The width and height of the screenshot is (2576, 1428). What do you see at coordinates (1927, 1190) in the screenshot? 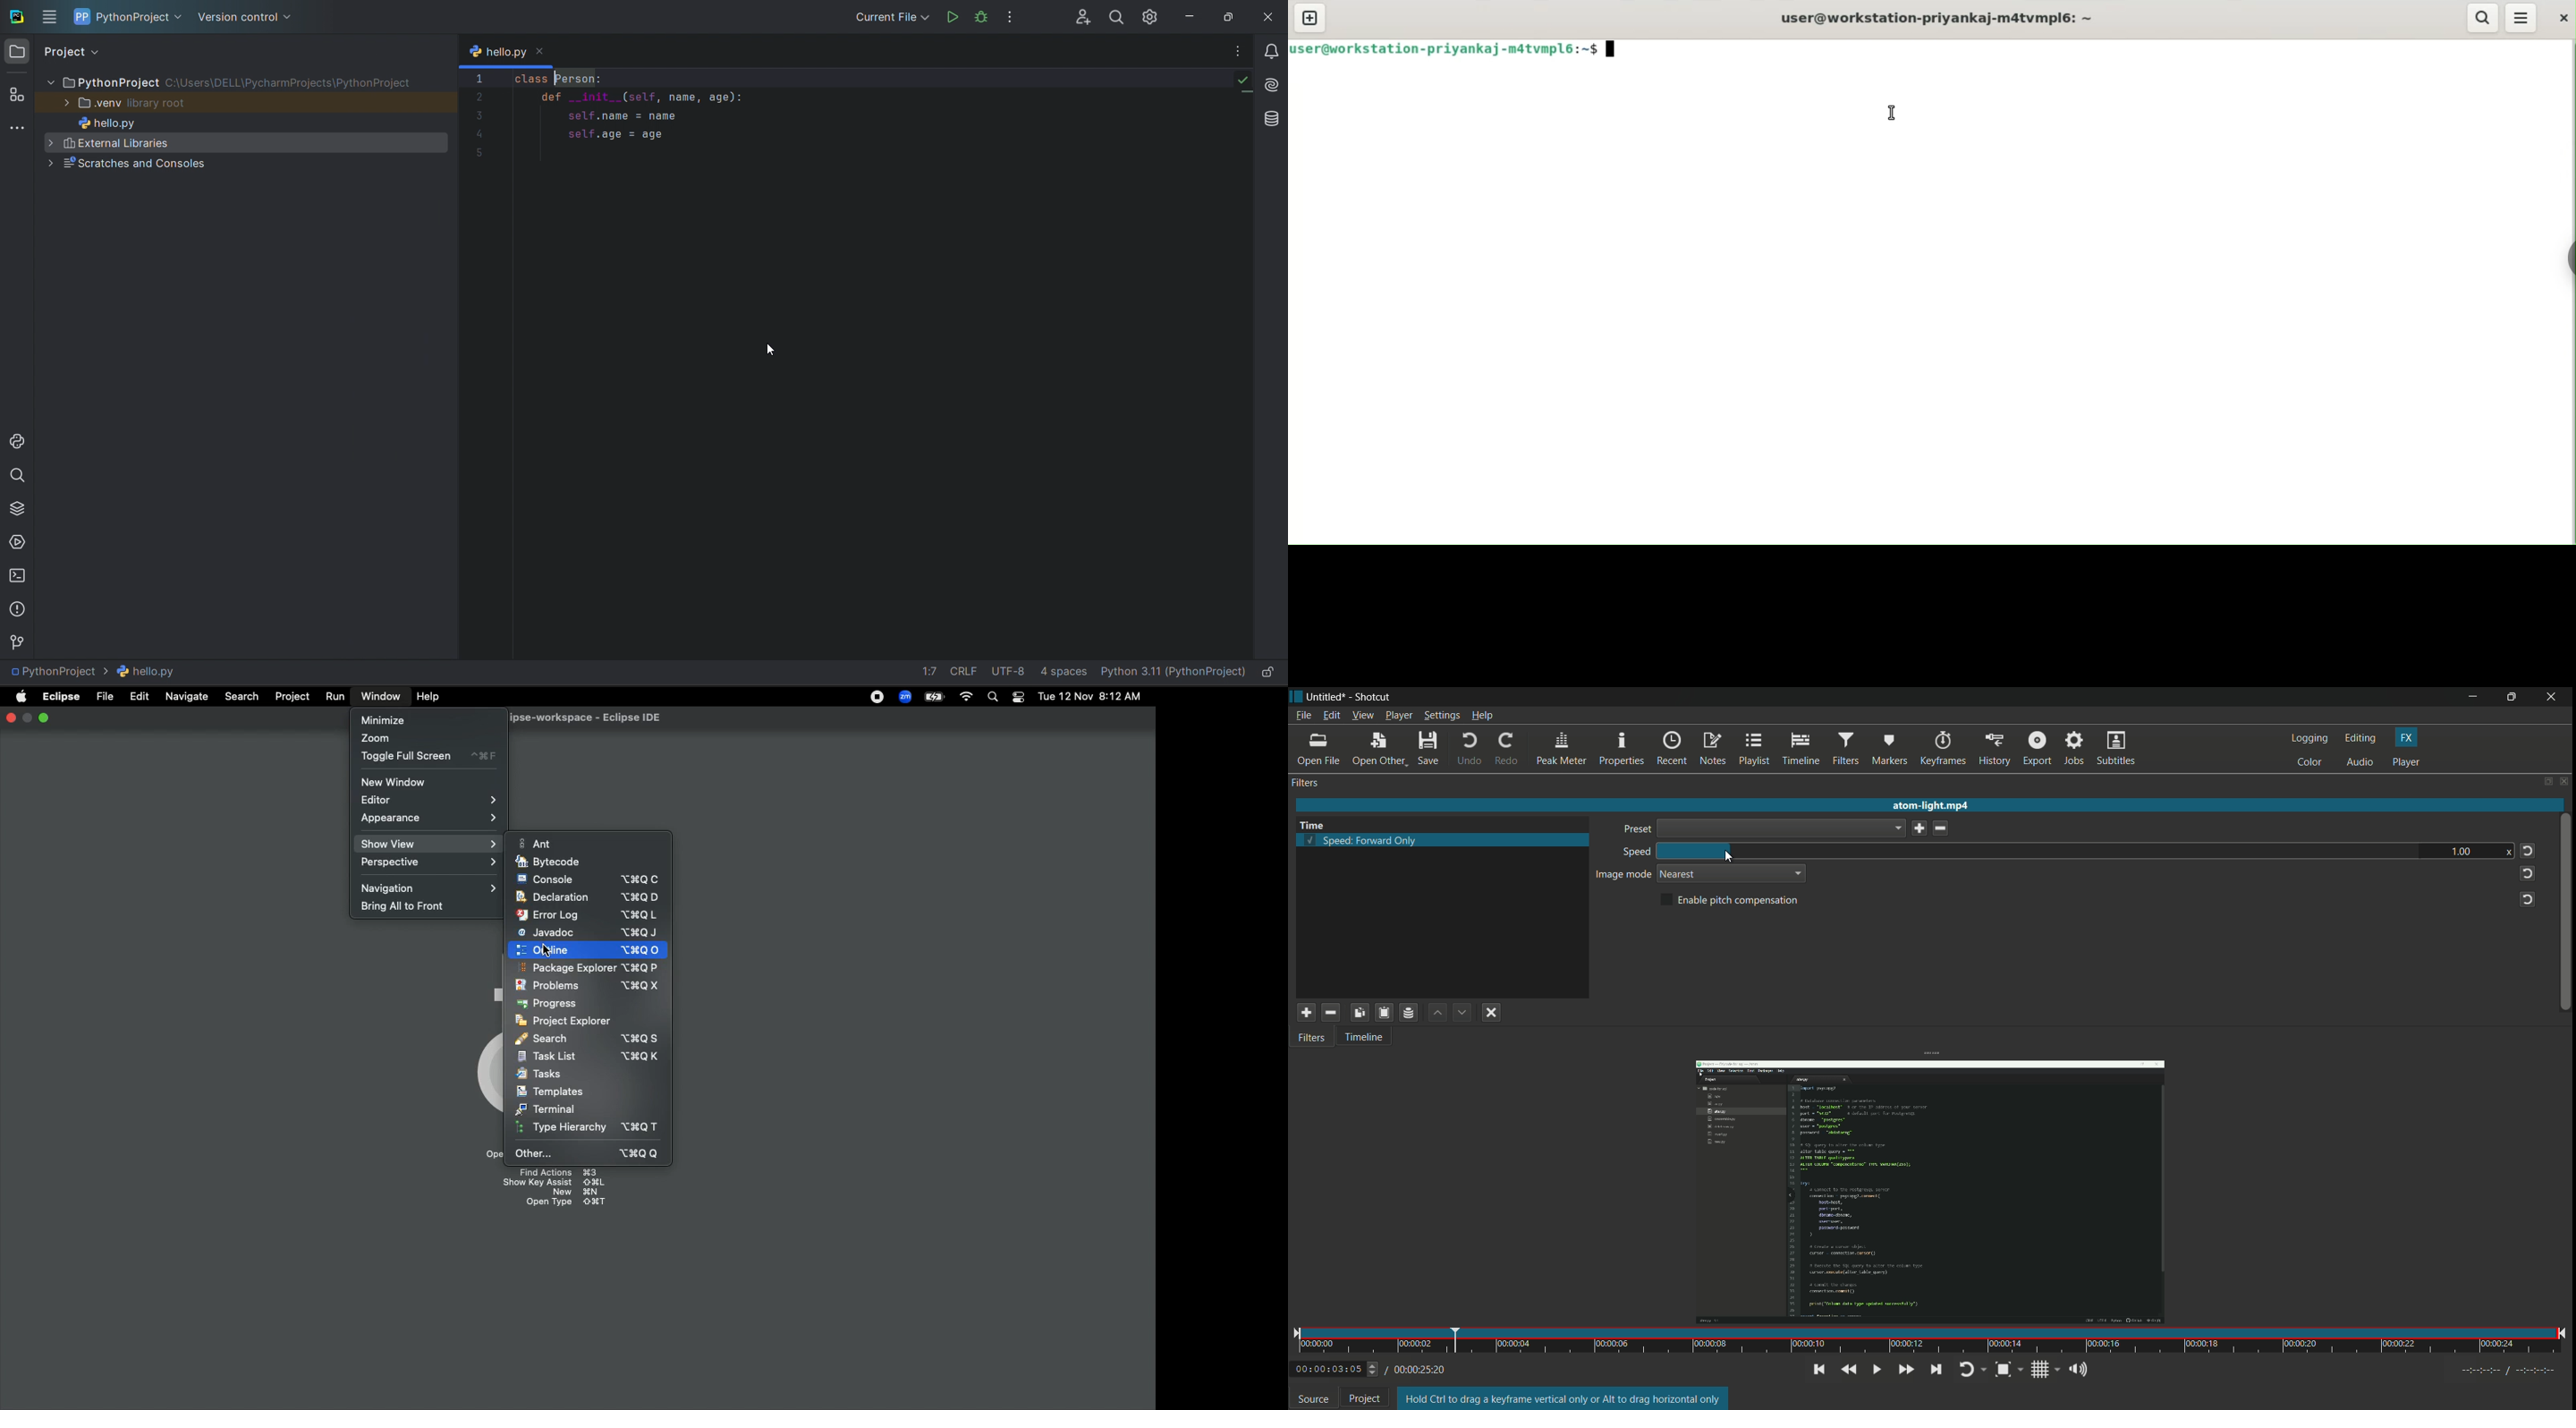
I see `opened file` at bounding box center [1927, 1190].